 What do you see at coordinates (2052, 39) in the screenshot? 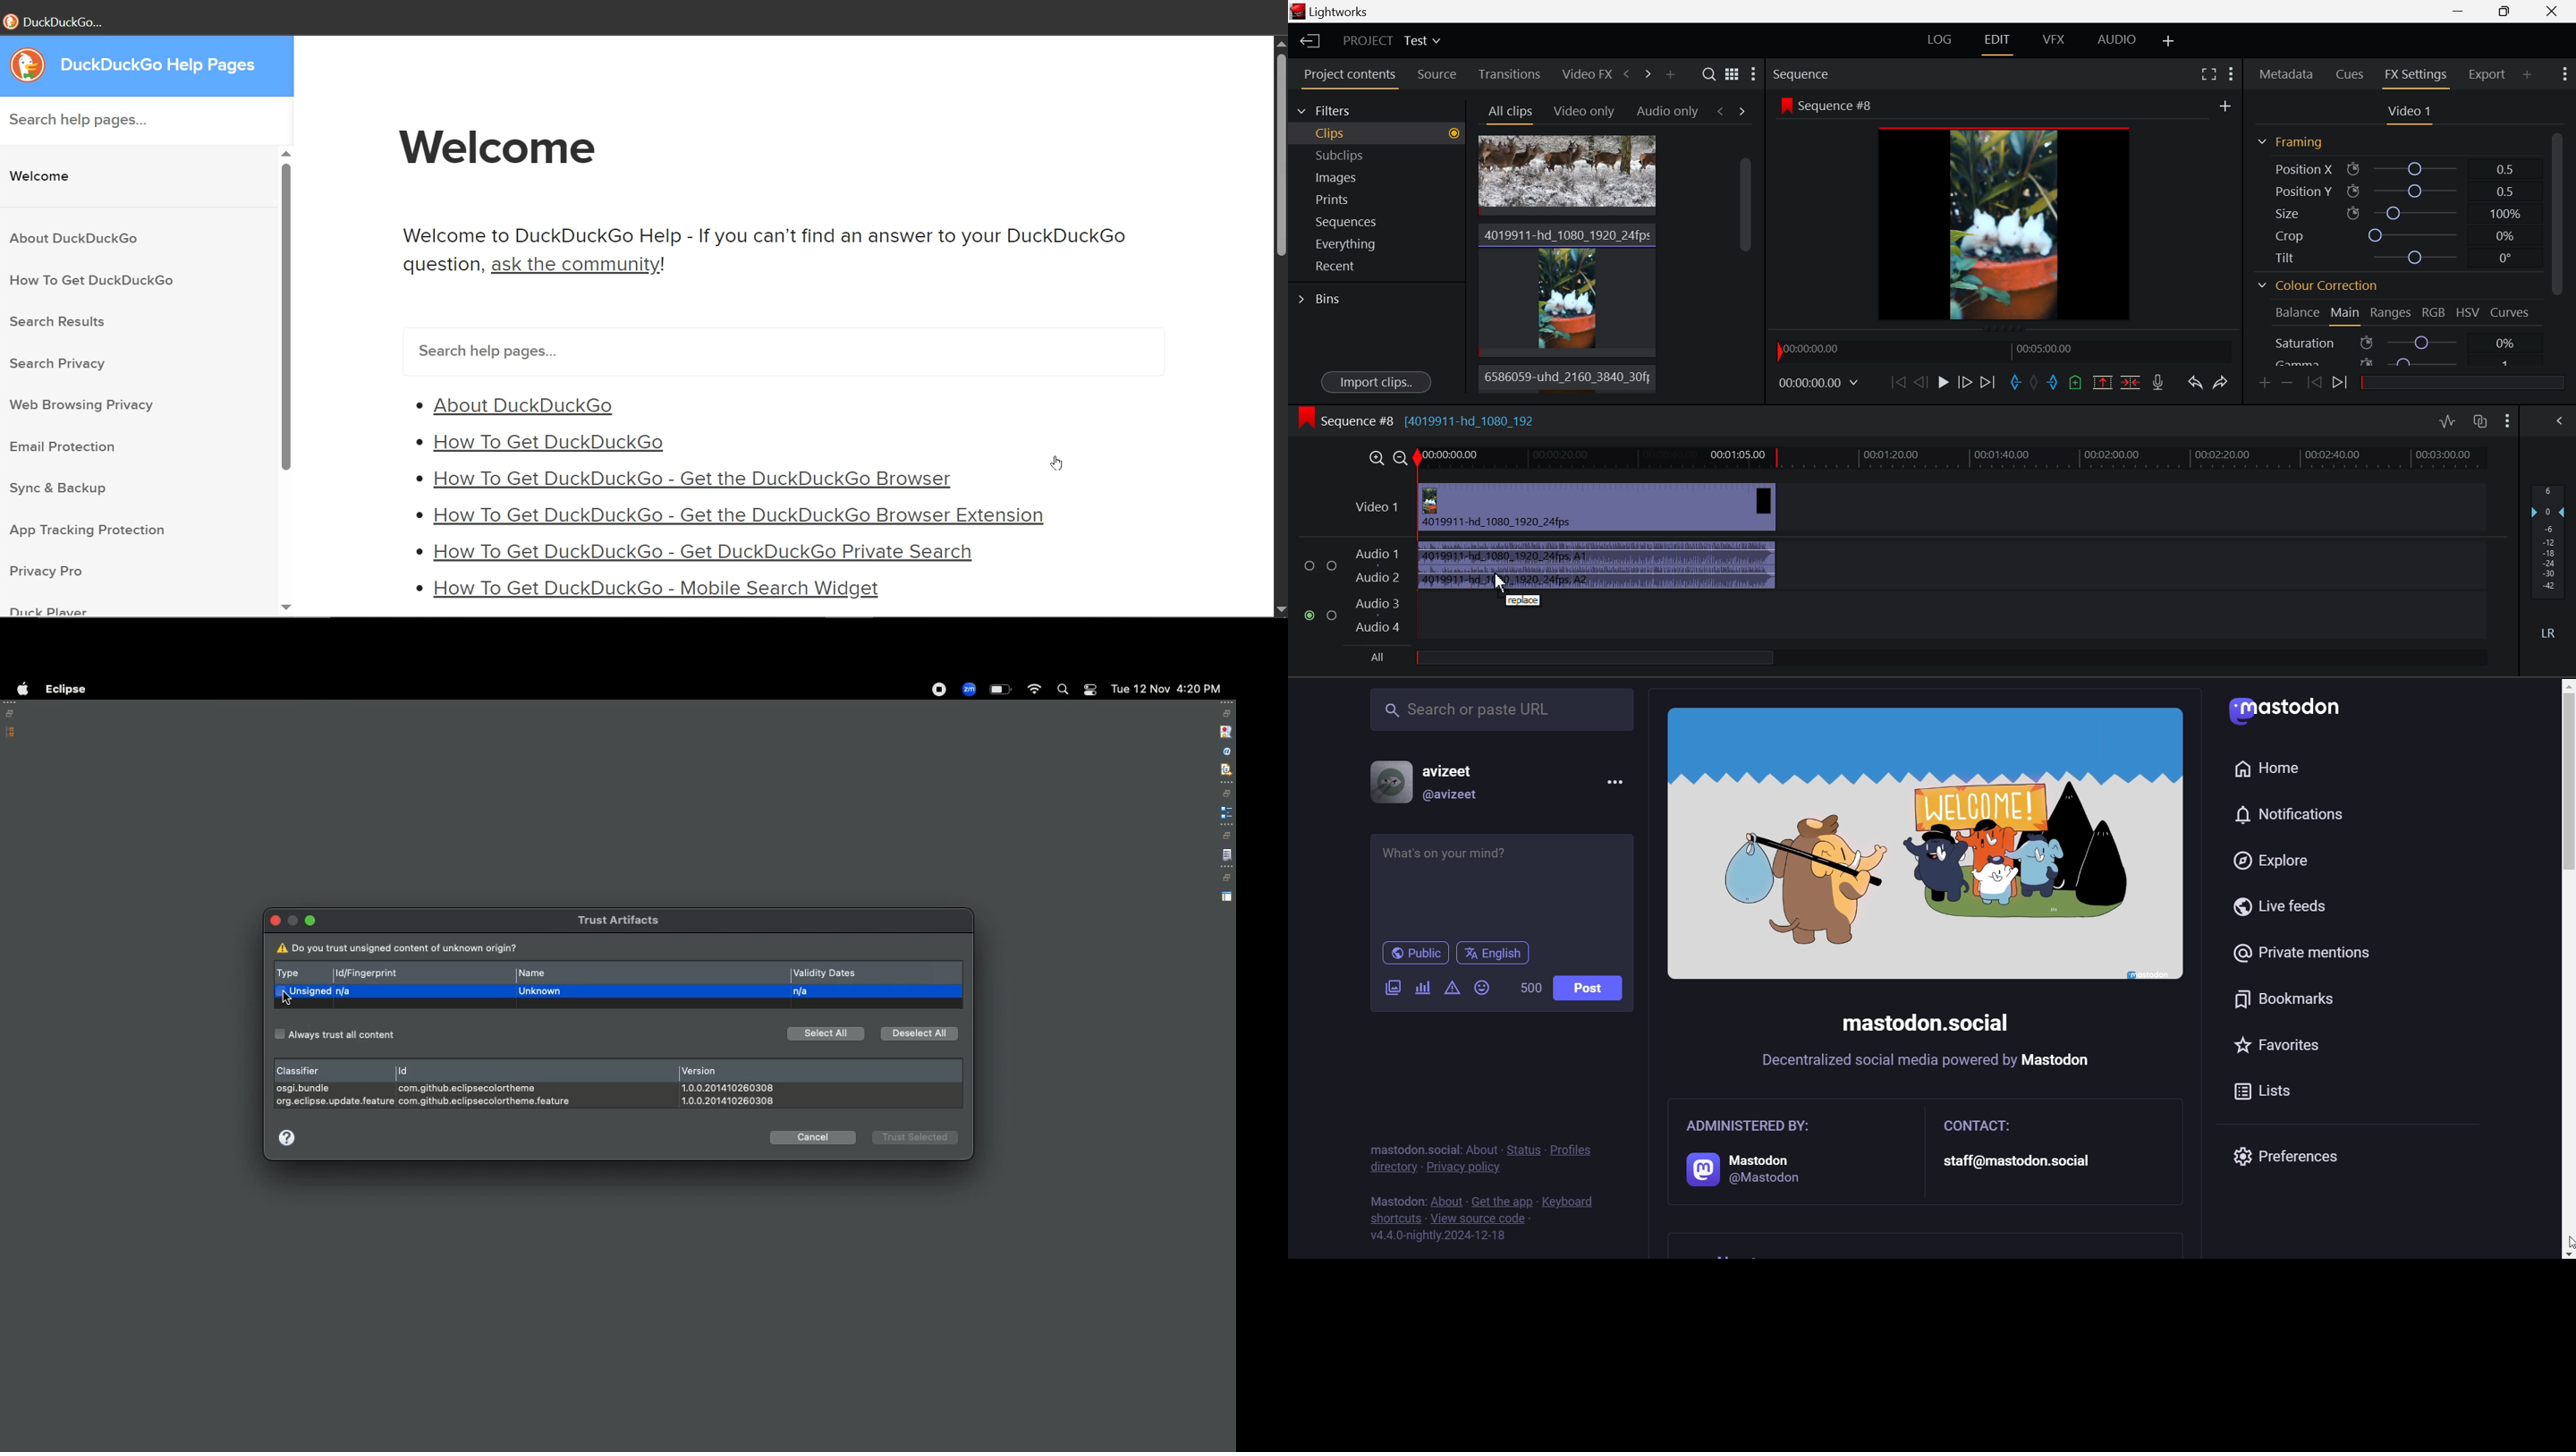
I see `VFX Layout` at bounding box center [2052, 39].